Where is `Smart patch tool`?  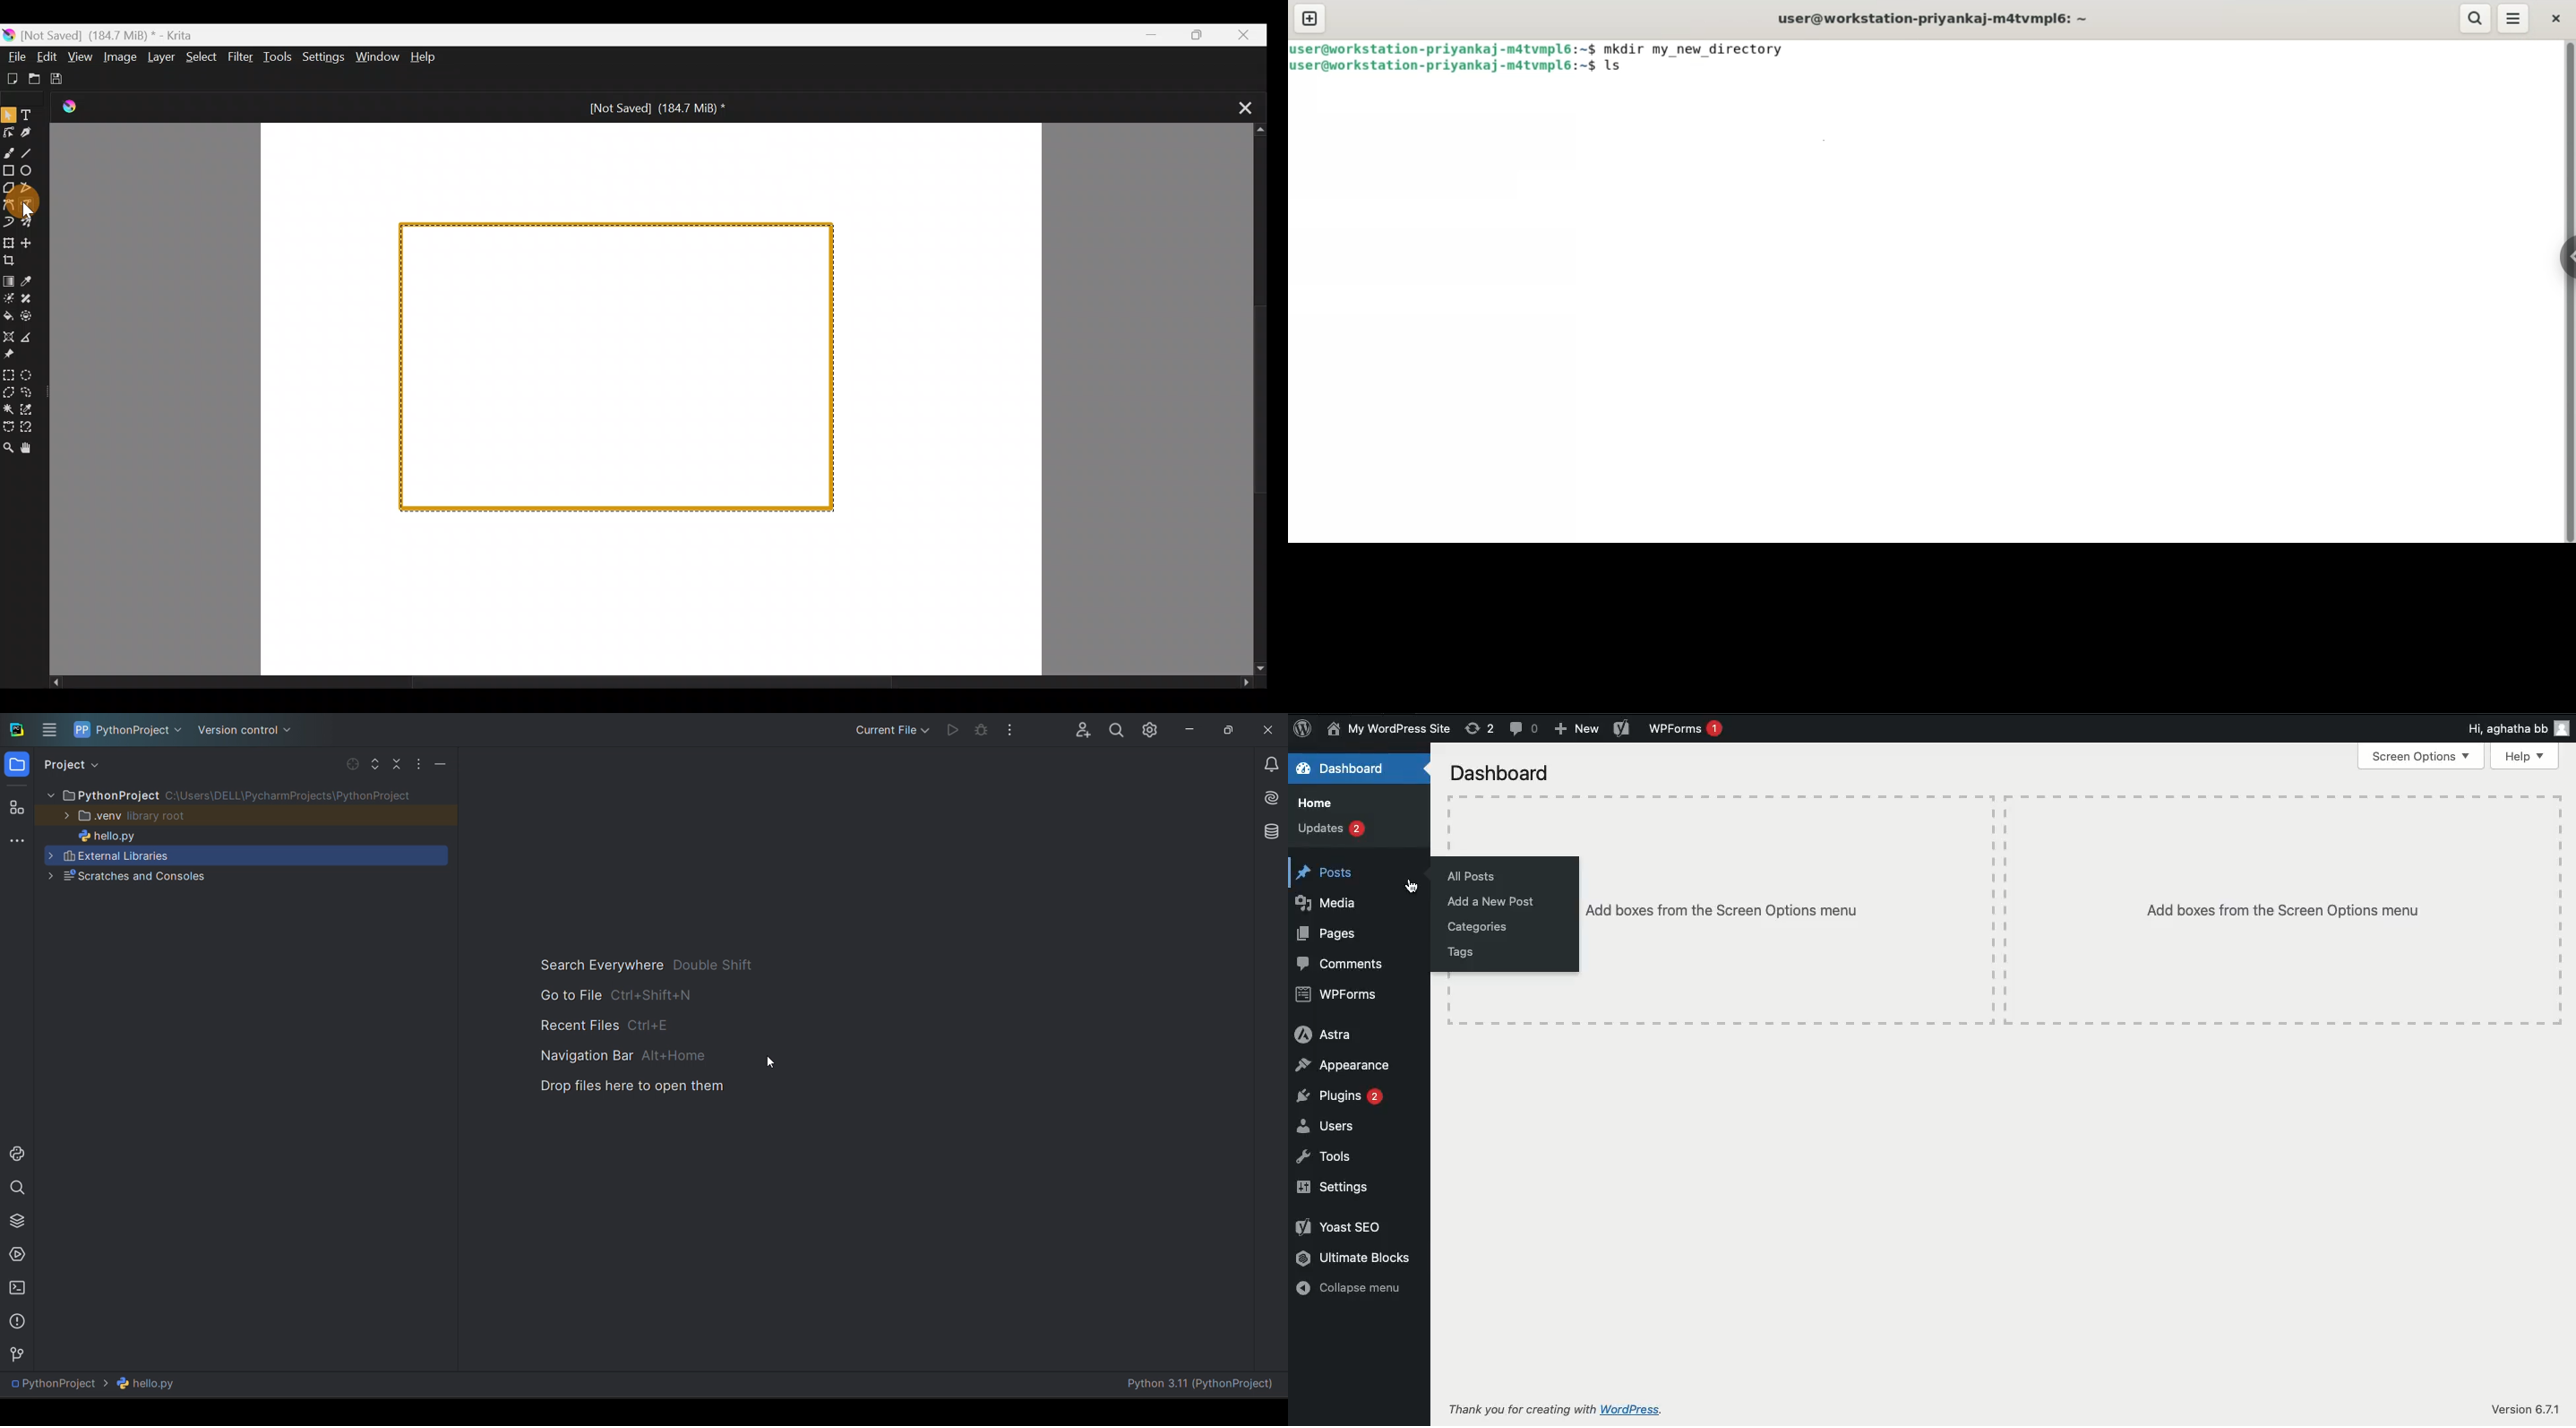
Smart patch tool is located at coordinates (29, 298).